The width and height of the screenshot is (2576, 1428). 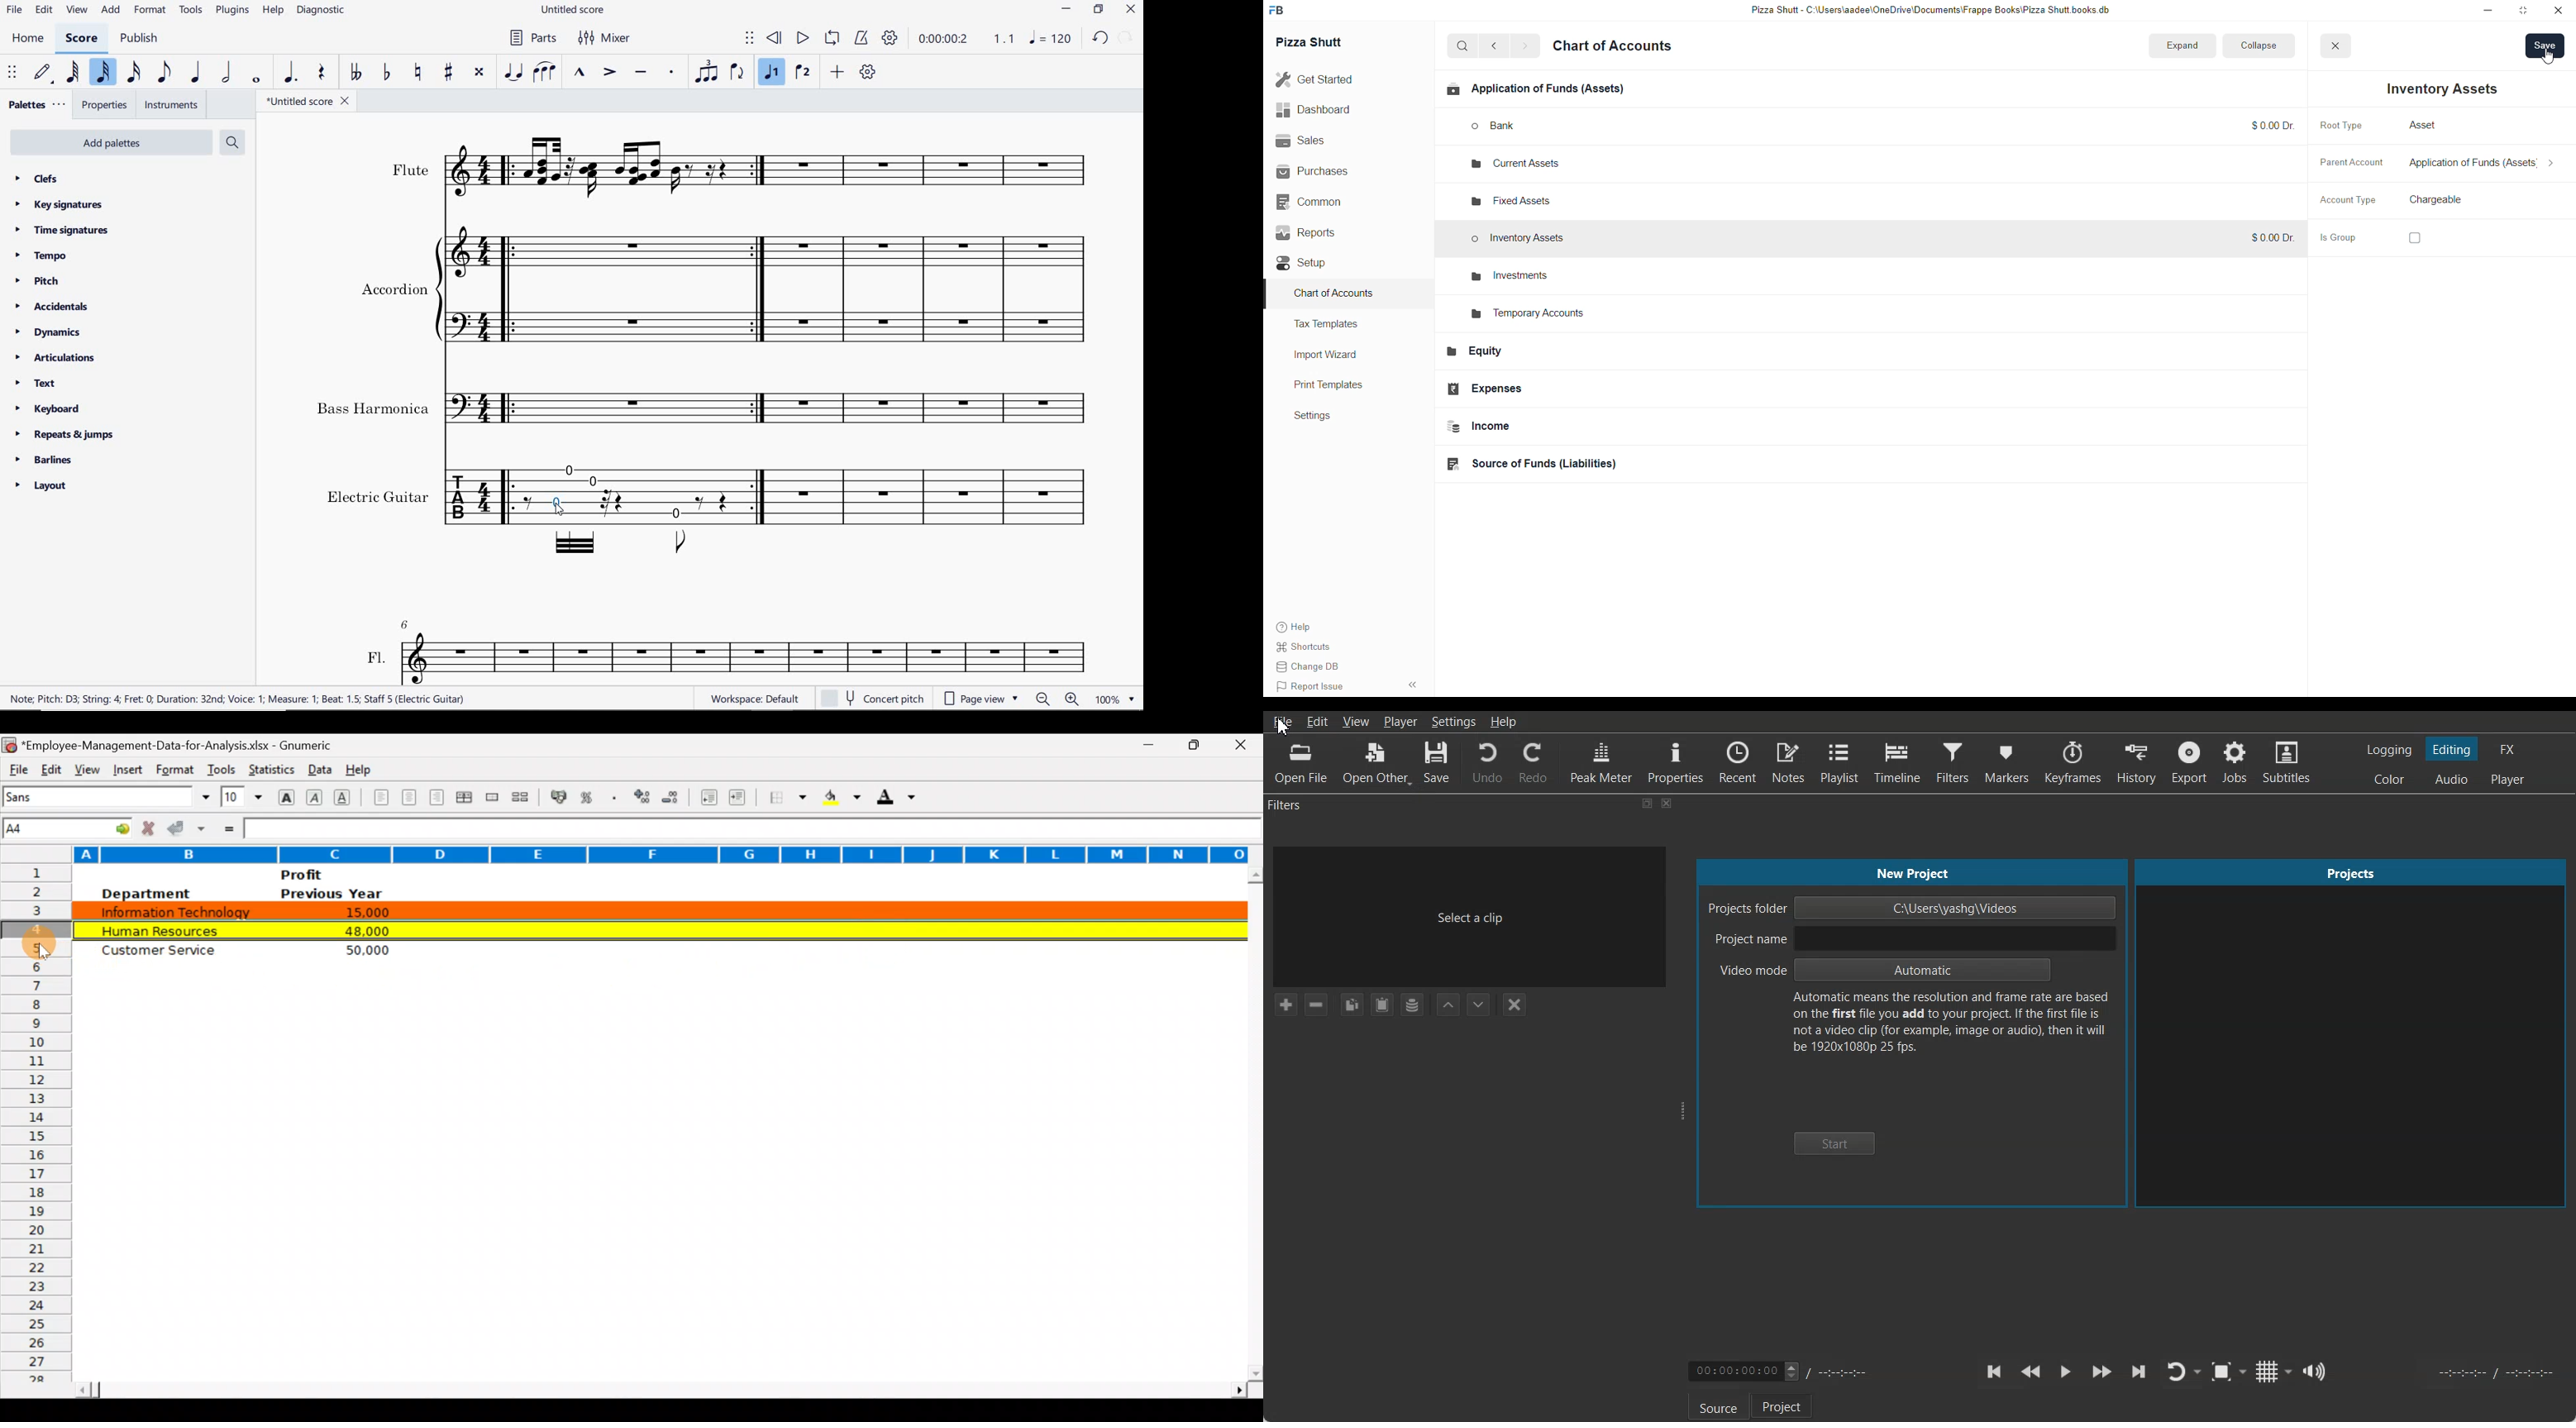 What do you see at coordinates (1335, 297) in the screenshot?
I see `Charts of Accounts ` at bounding box center [1335, 297].